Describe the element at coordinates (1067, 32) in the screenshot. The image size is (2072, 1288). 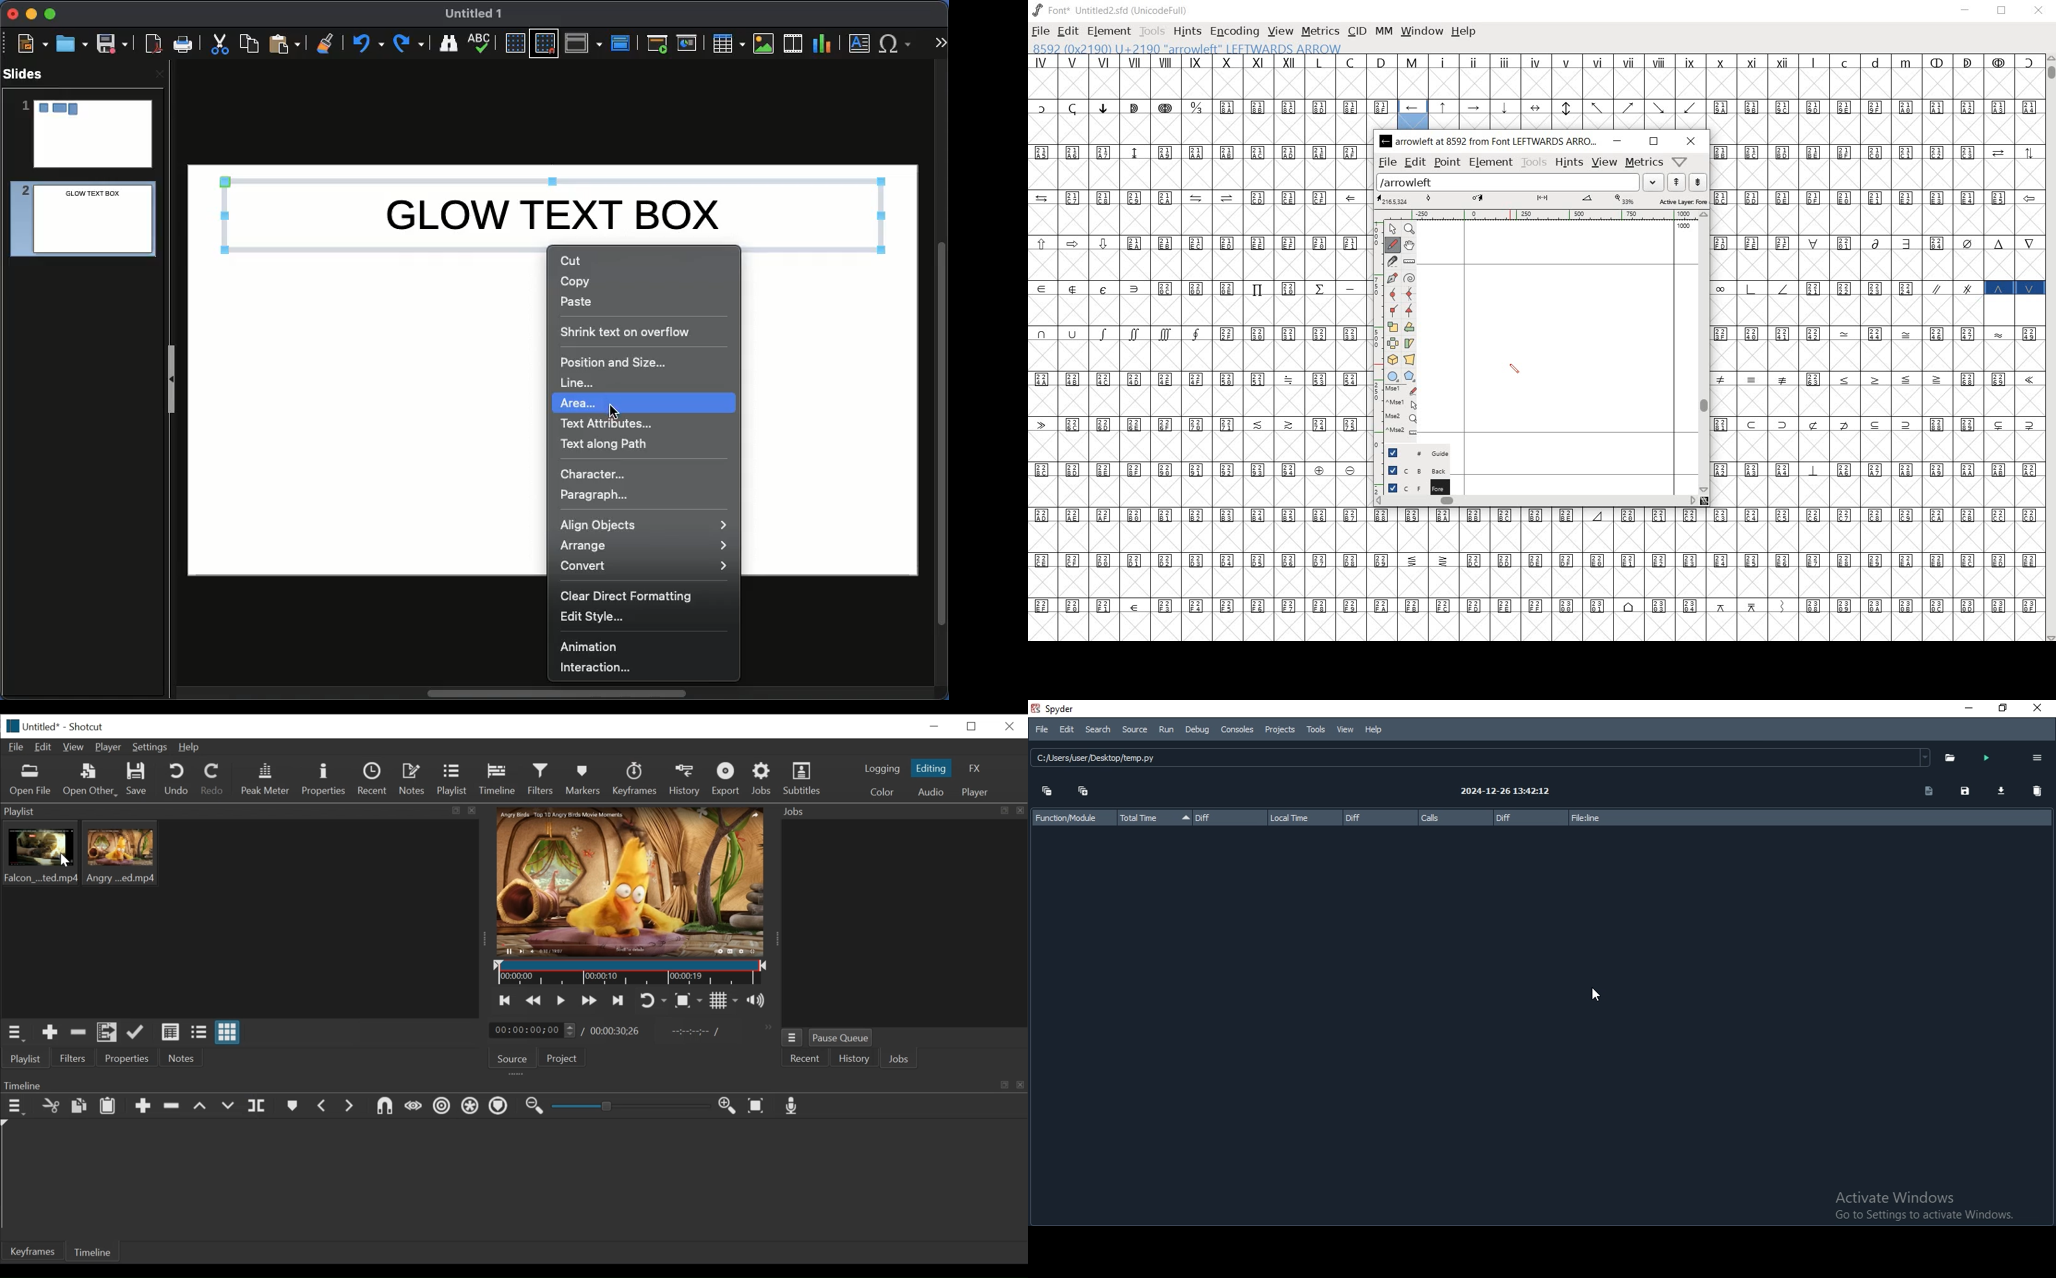
I see `edit` at that location.